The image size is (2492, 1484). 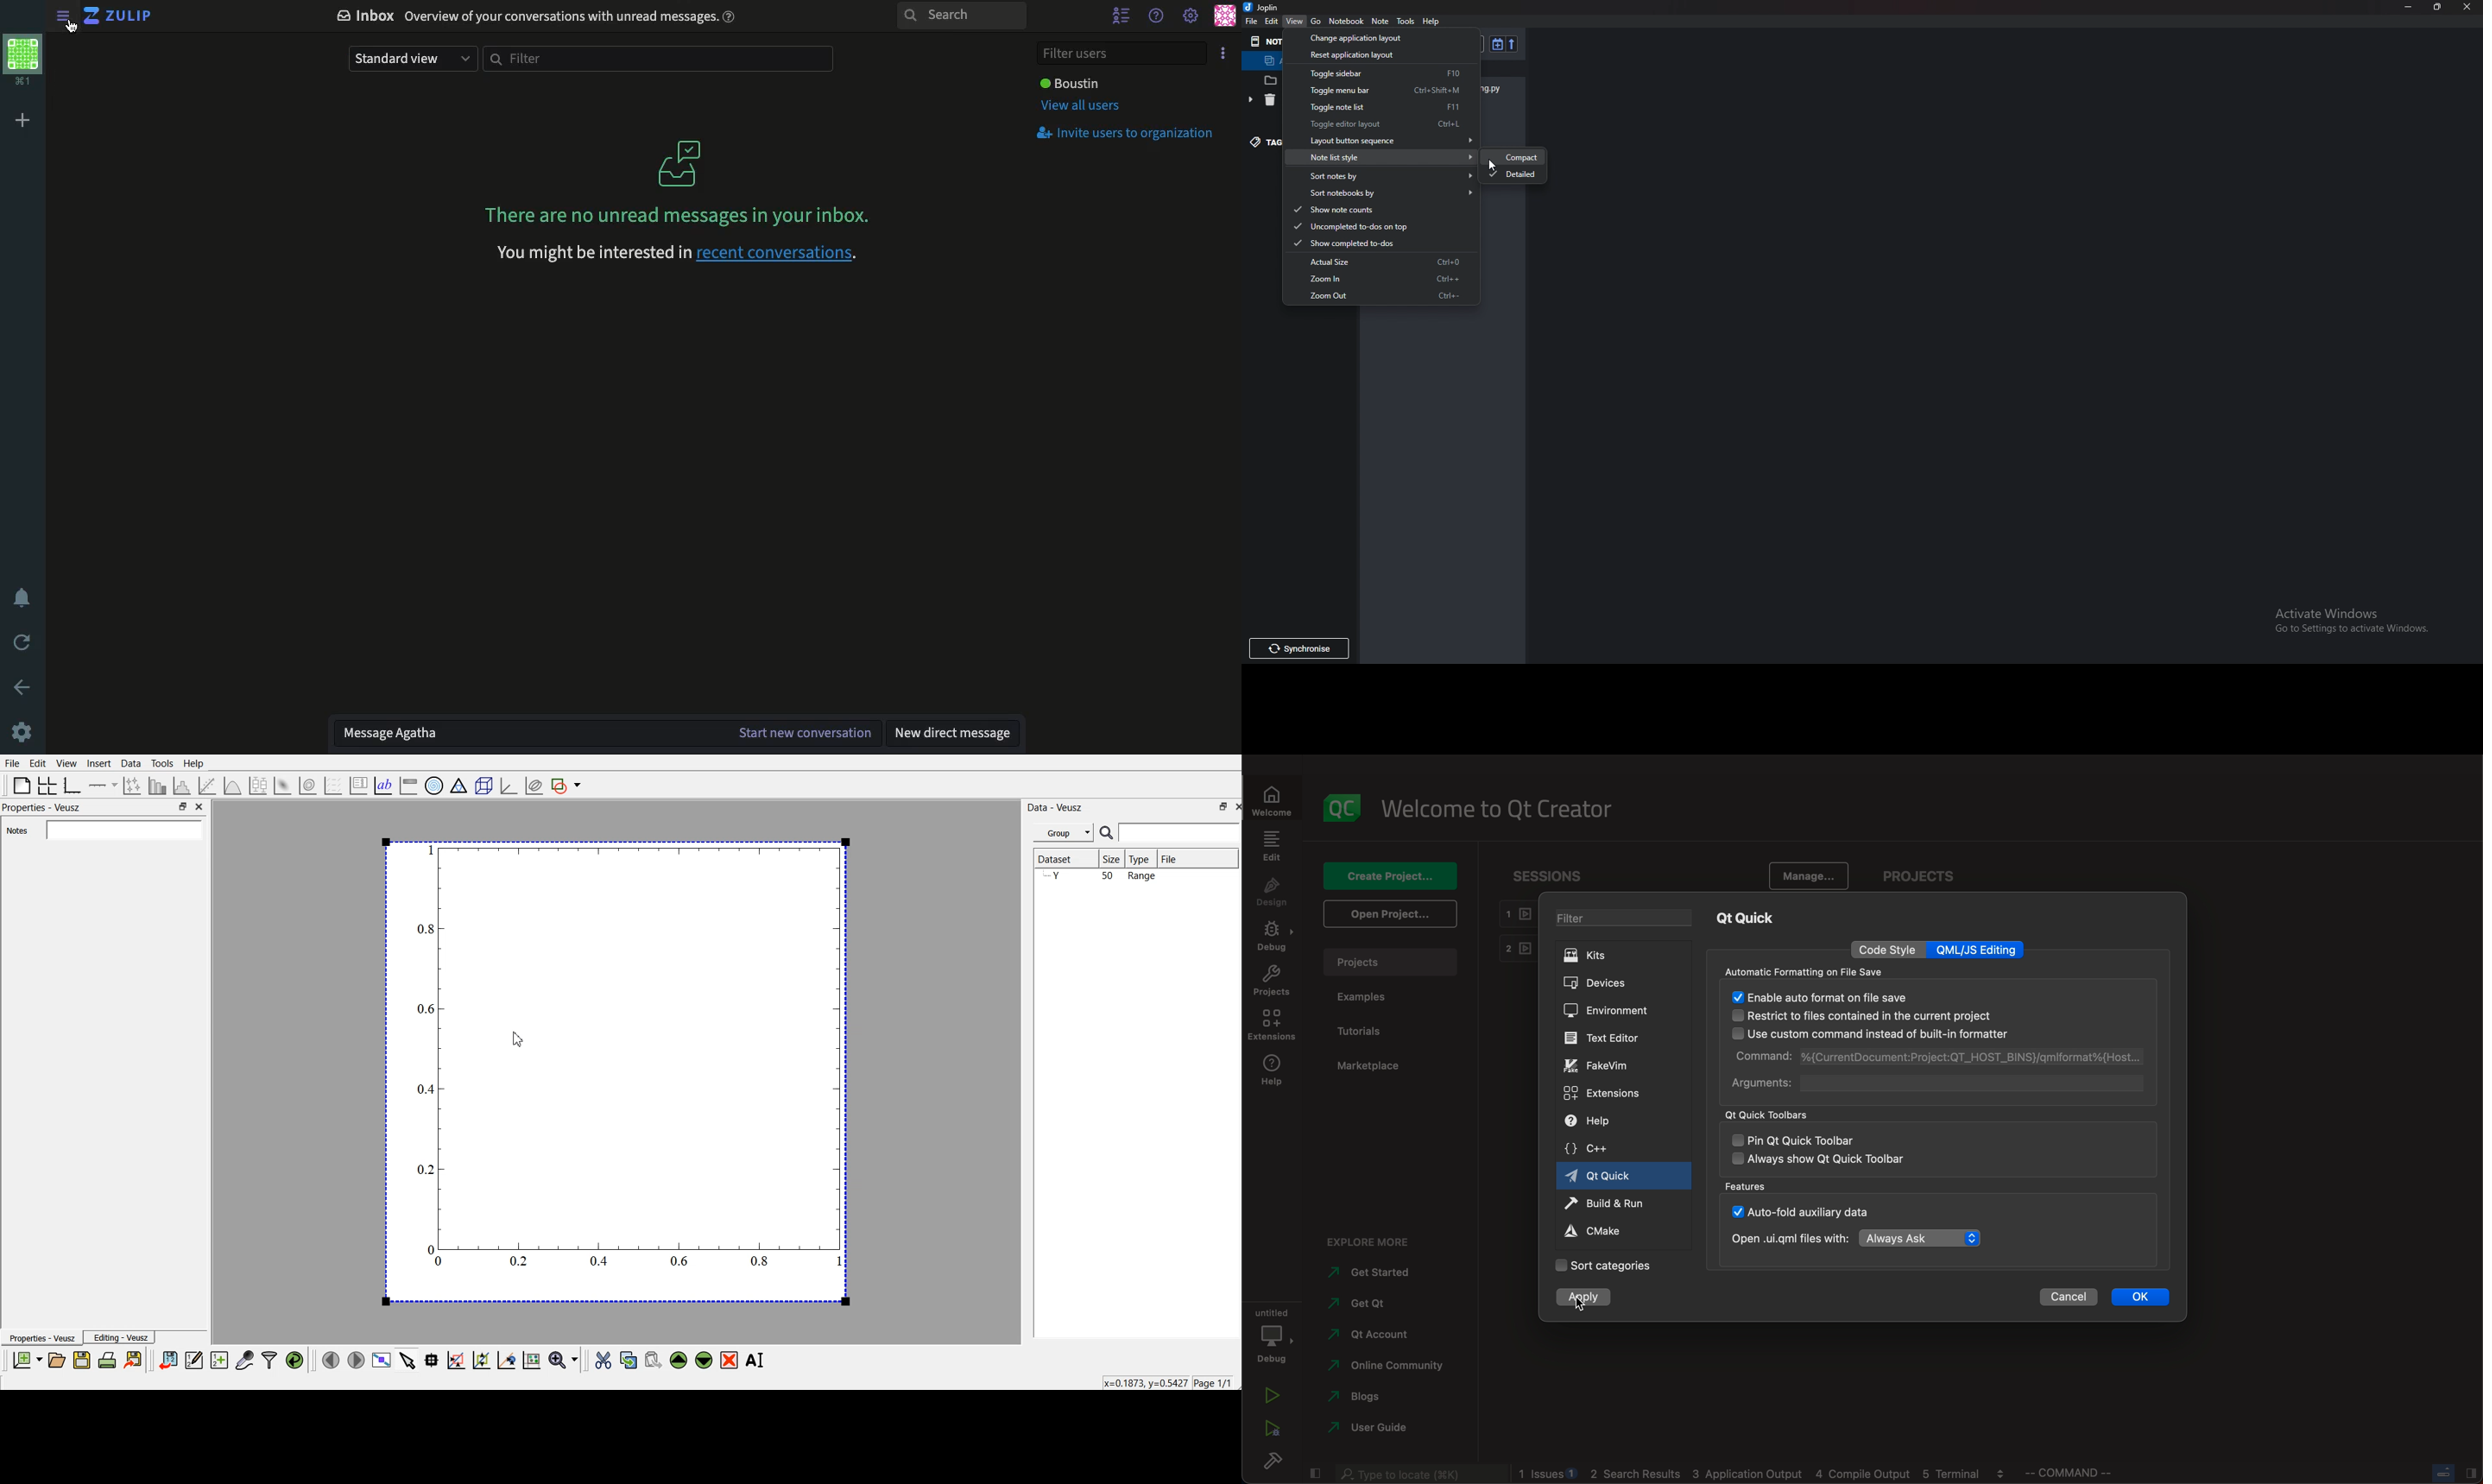 What do you see at coordinates (234, 784) in the screenshot?
I see `plot a function` at bounding box center [234, 784].